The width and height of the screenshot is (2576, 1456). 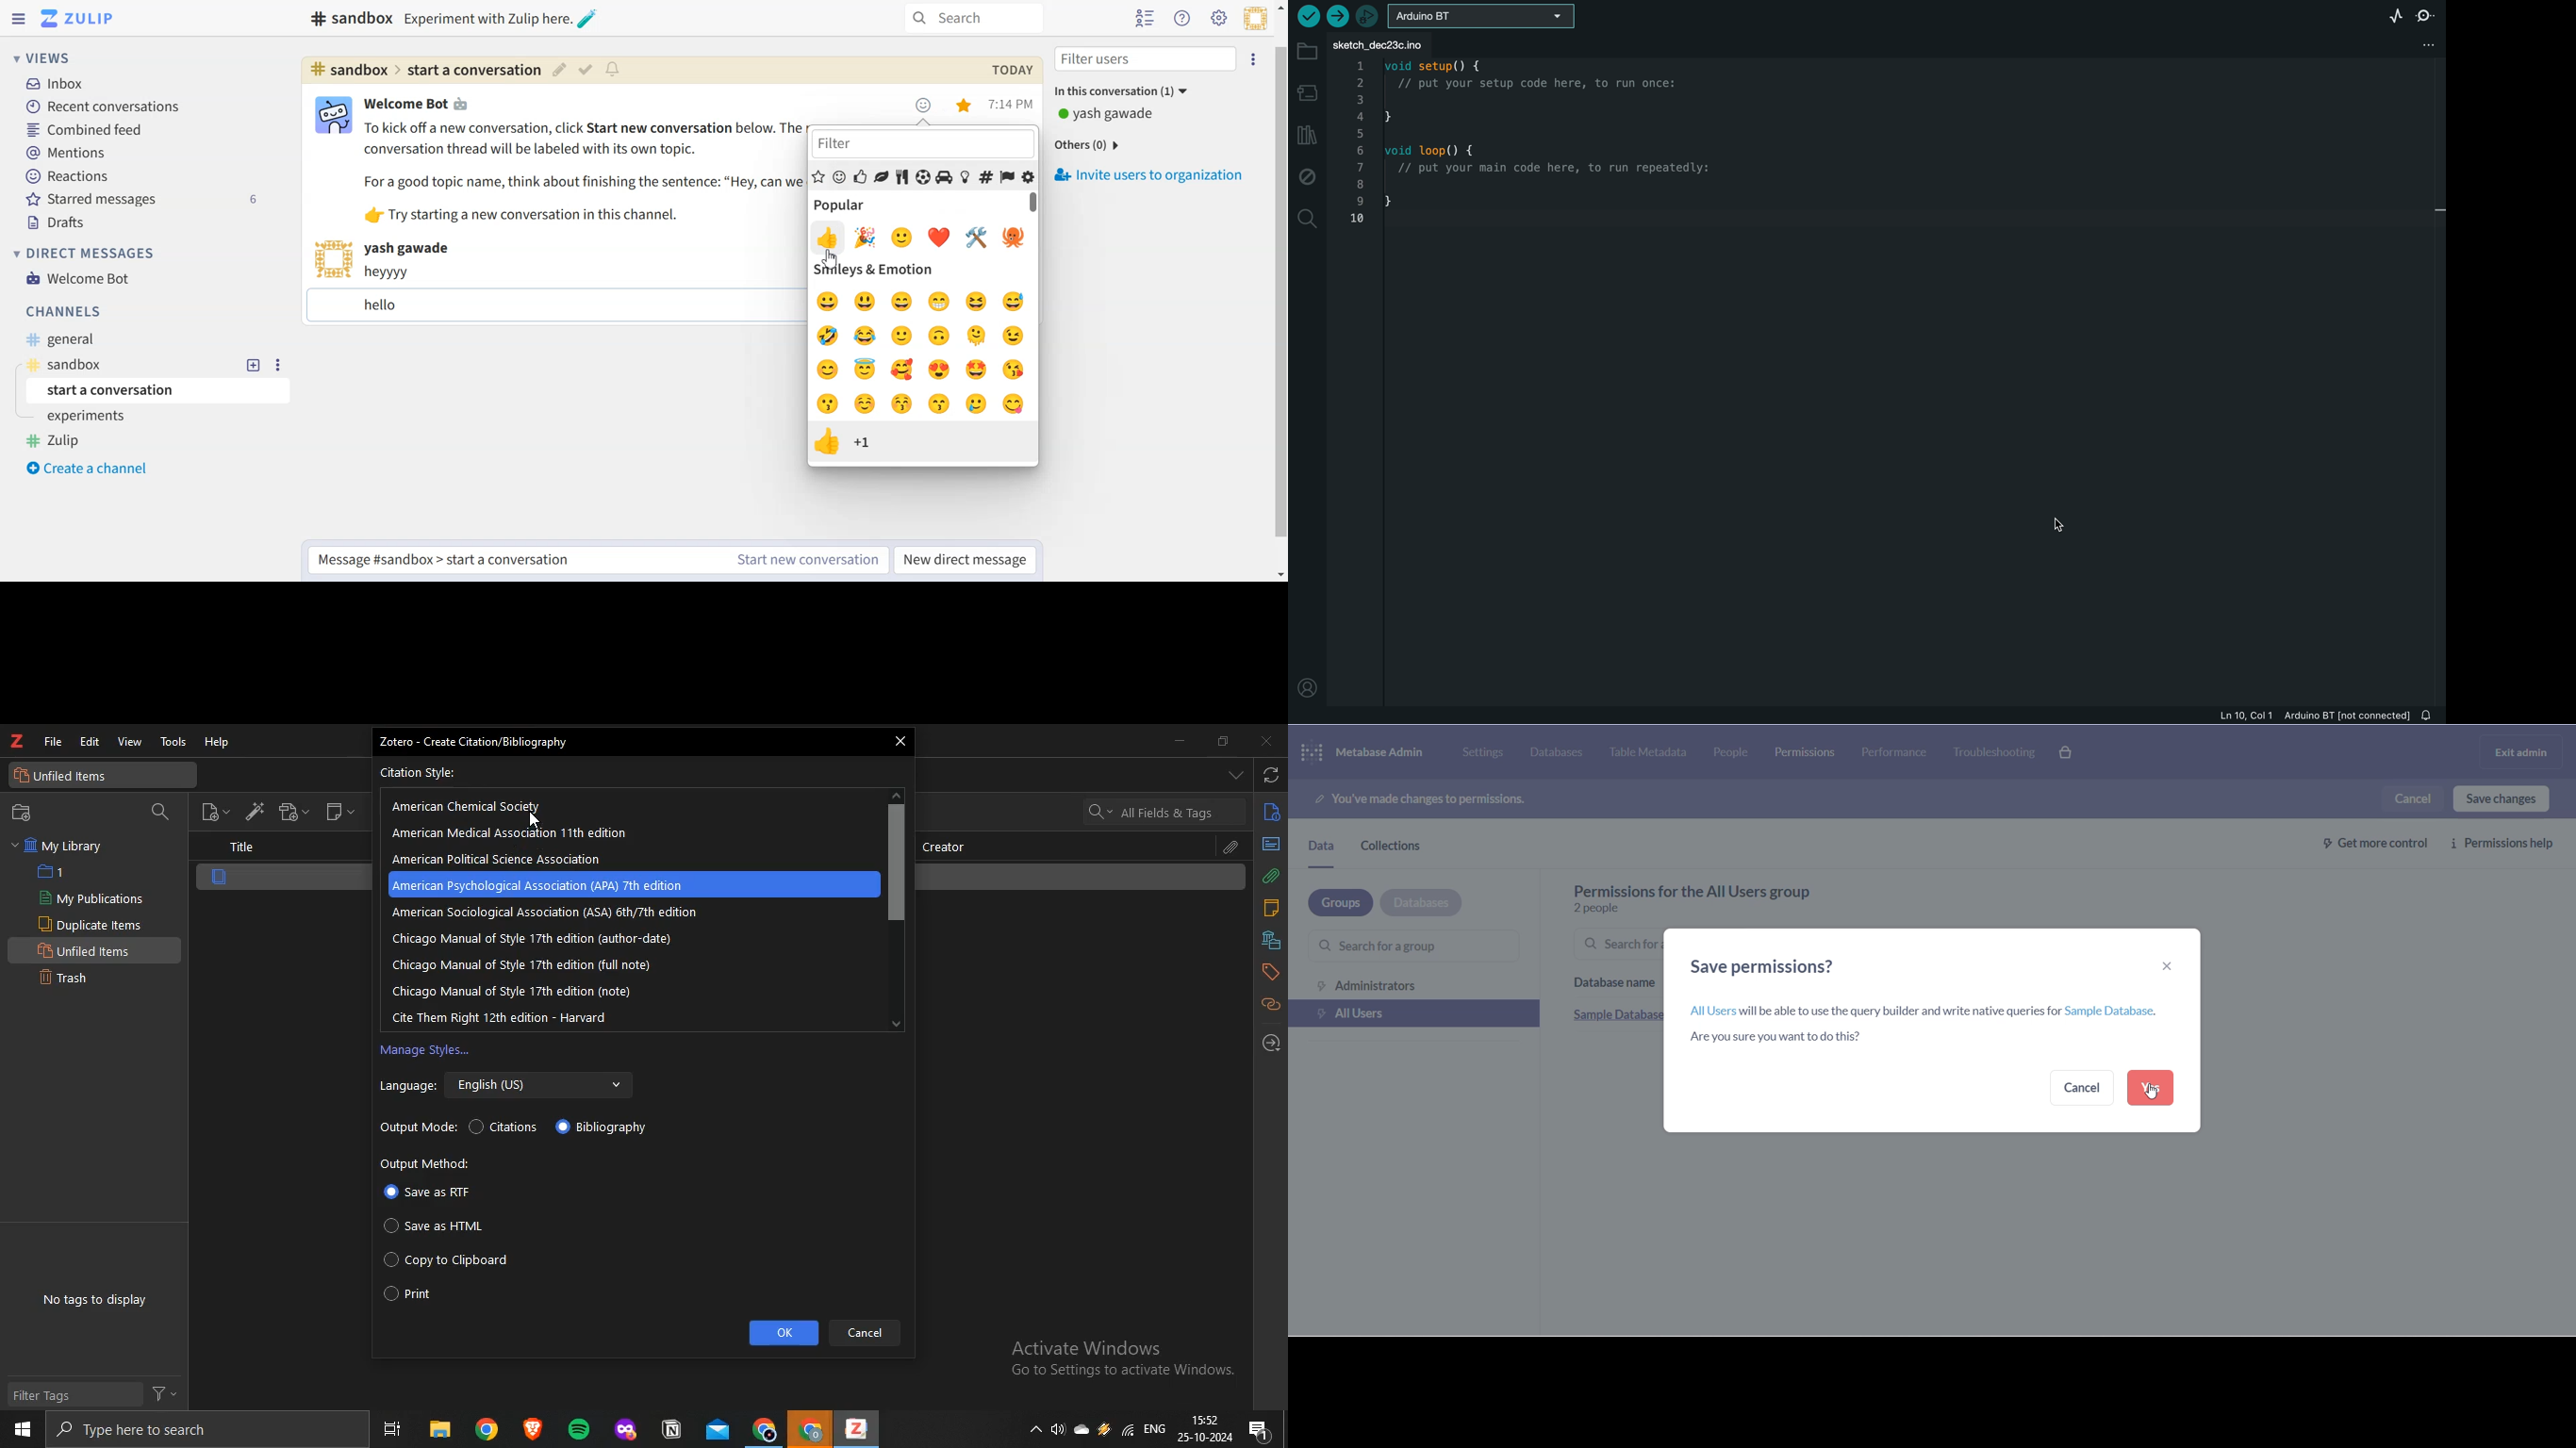 What do you see at coordinates (870, 441) in the screenshot?
I see `Overview` at bounding box center [870, 441].